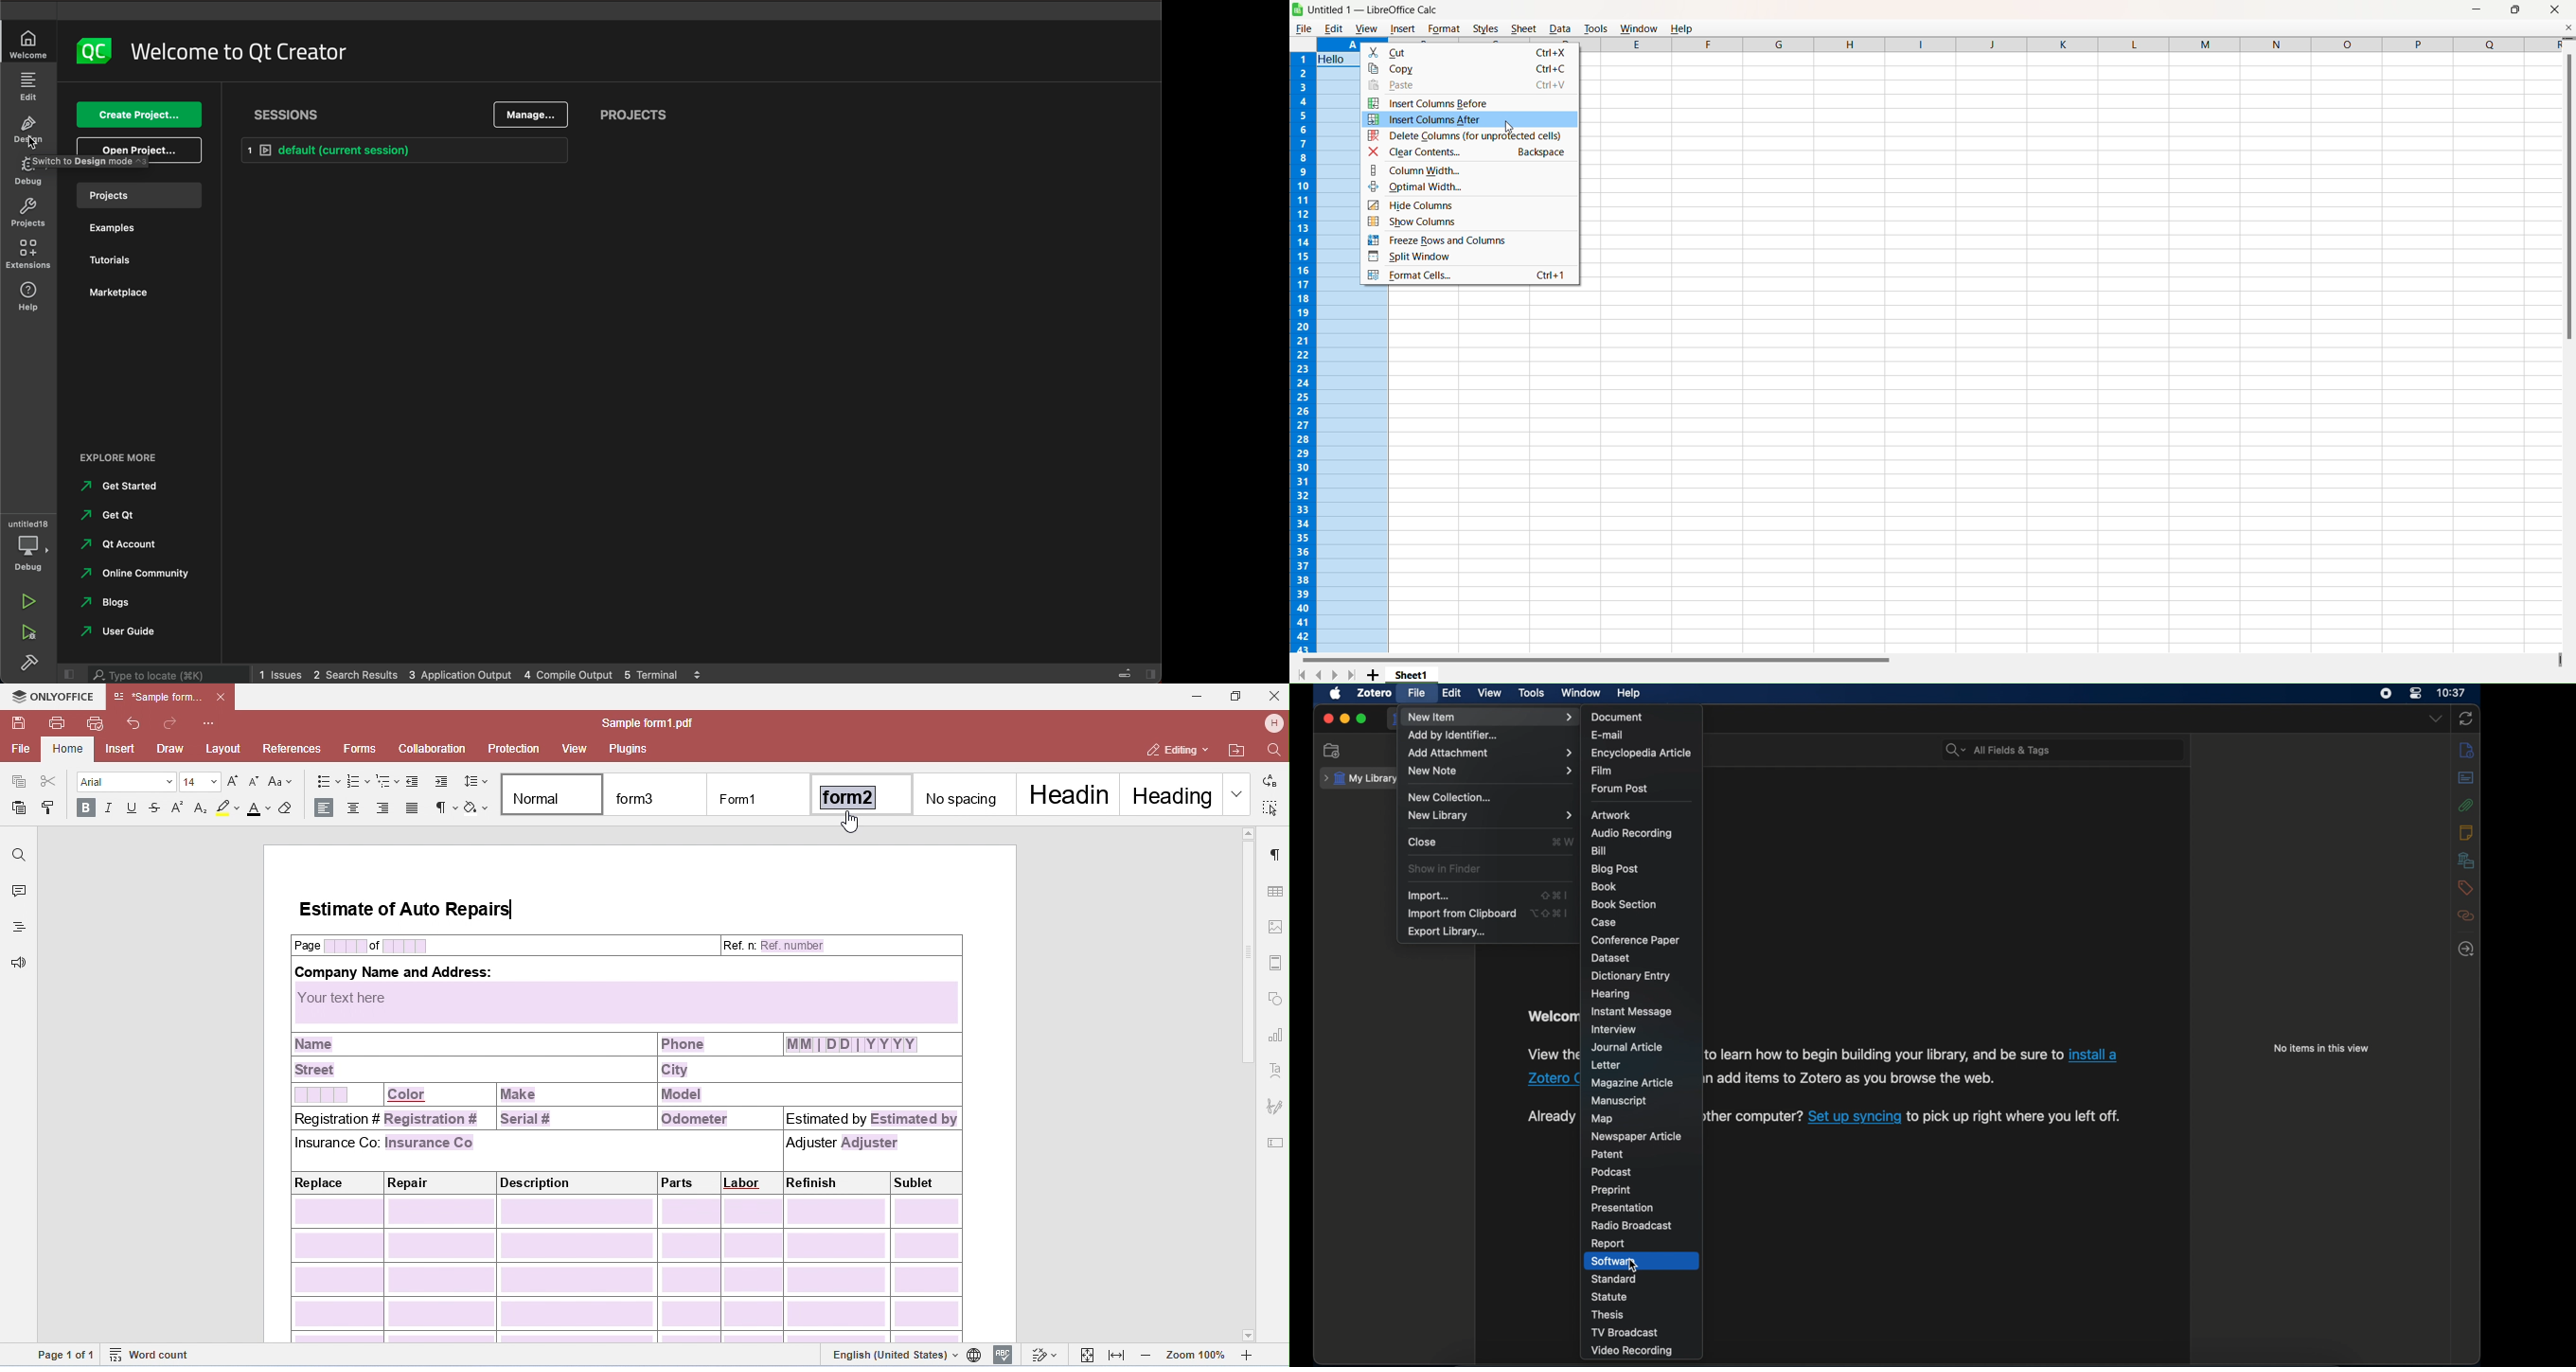 The width and height of the screenshot is (2576, 1372). Describe the element at coordinates (1632, 1083) in the screenshot. I see `magazine article` at that location.